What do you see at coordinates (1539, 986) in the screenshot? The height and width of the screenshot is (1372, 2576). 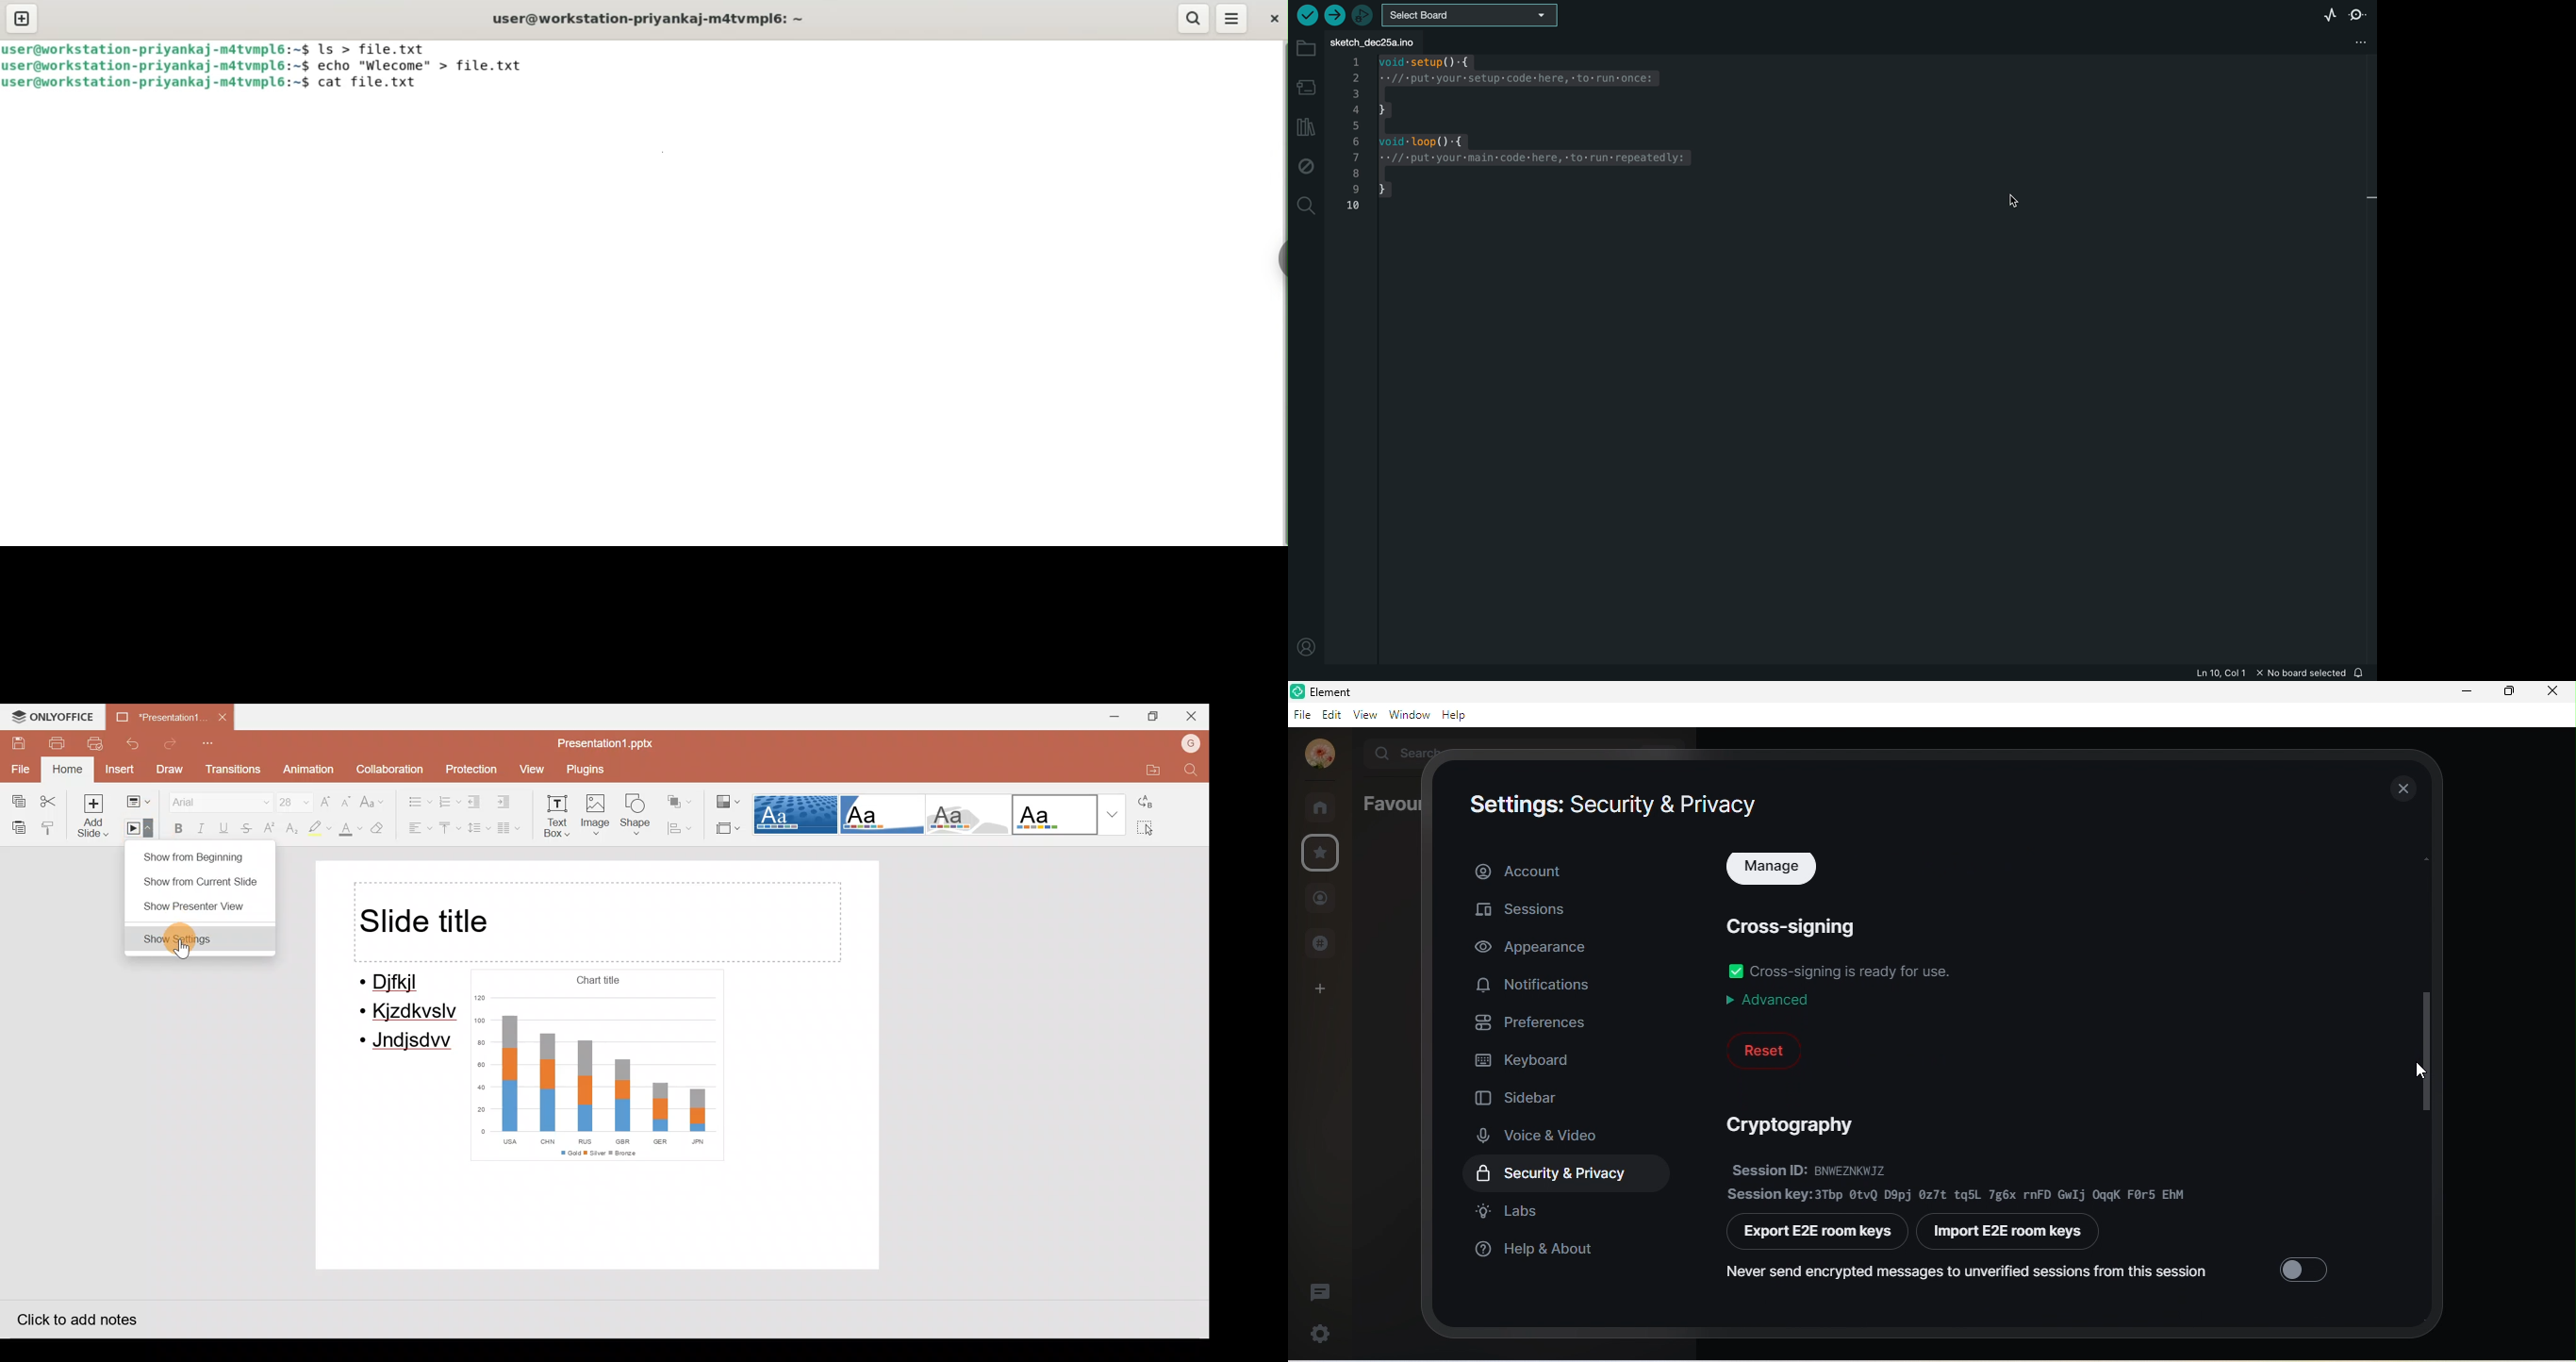 I see `notifications` at bounding box center [1539, 986].